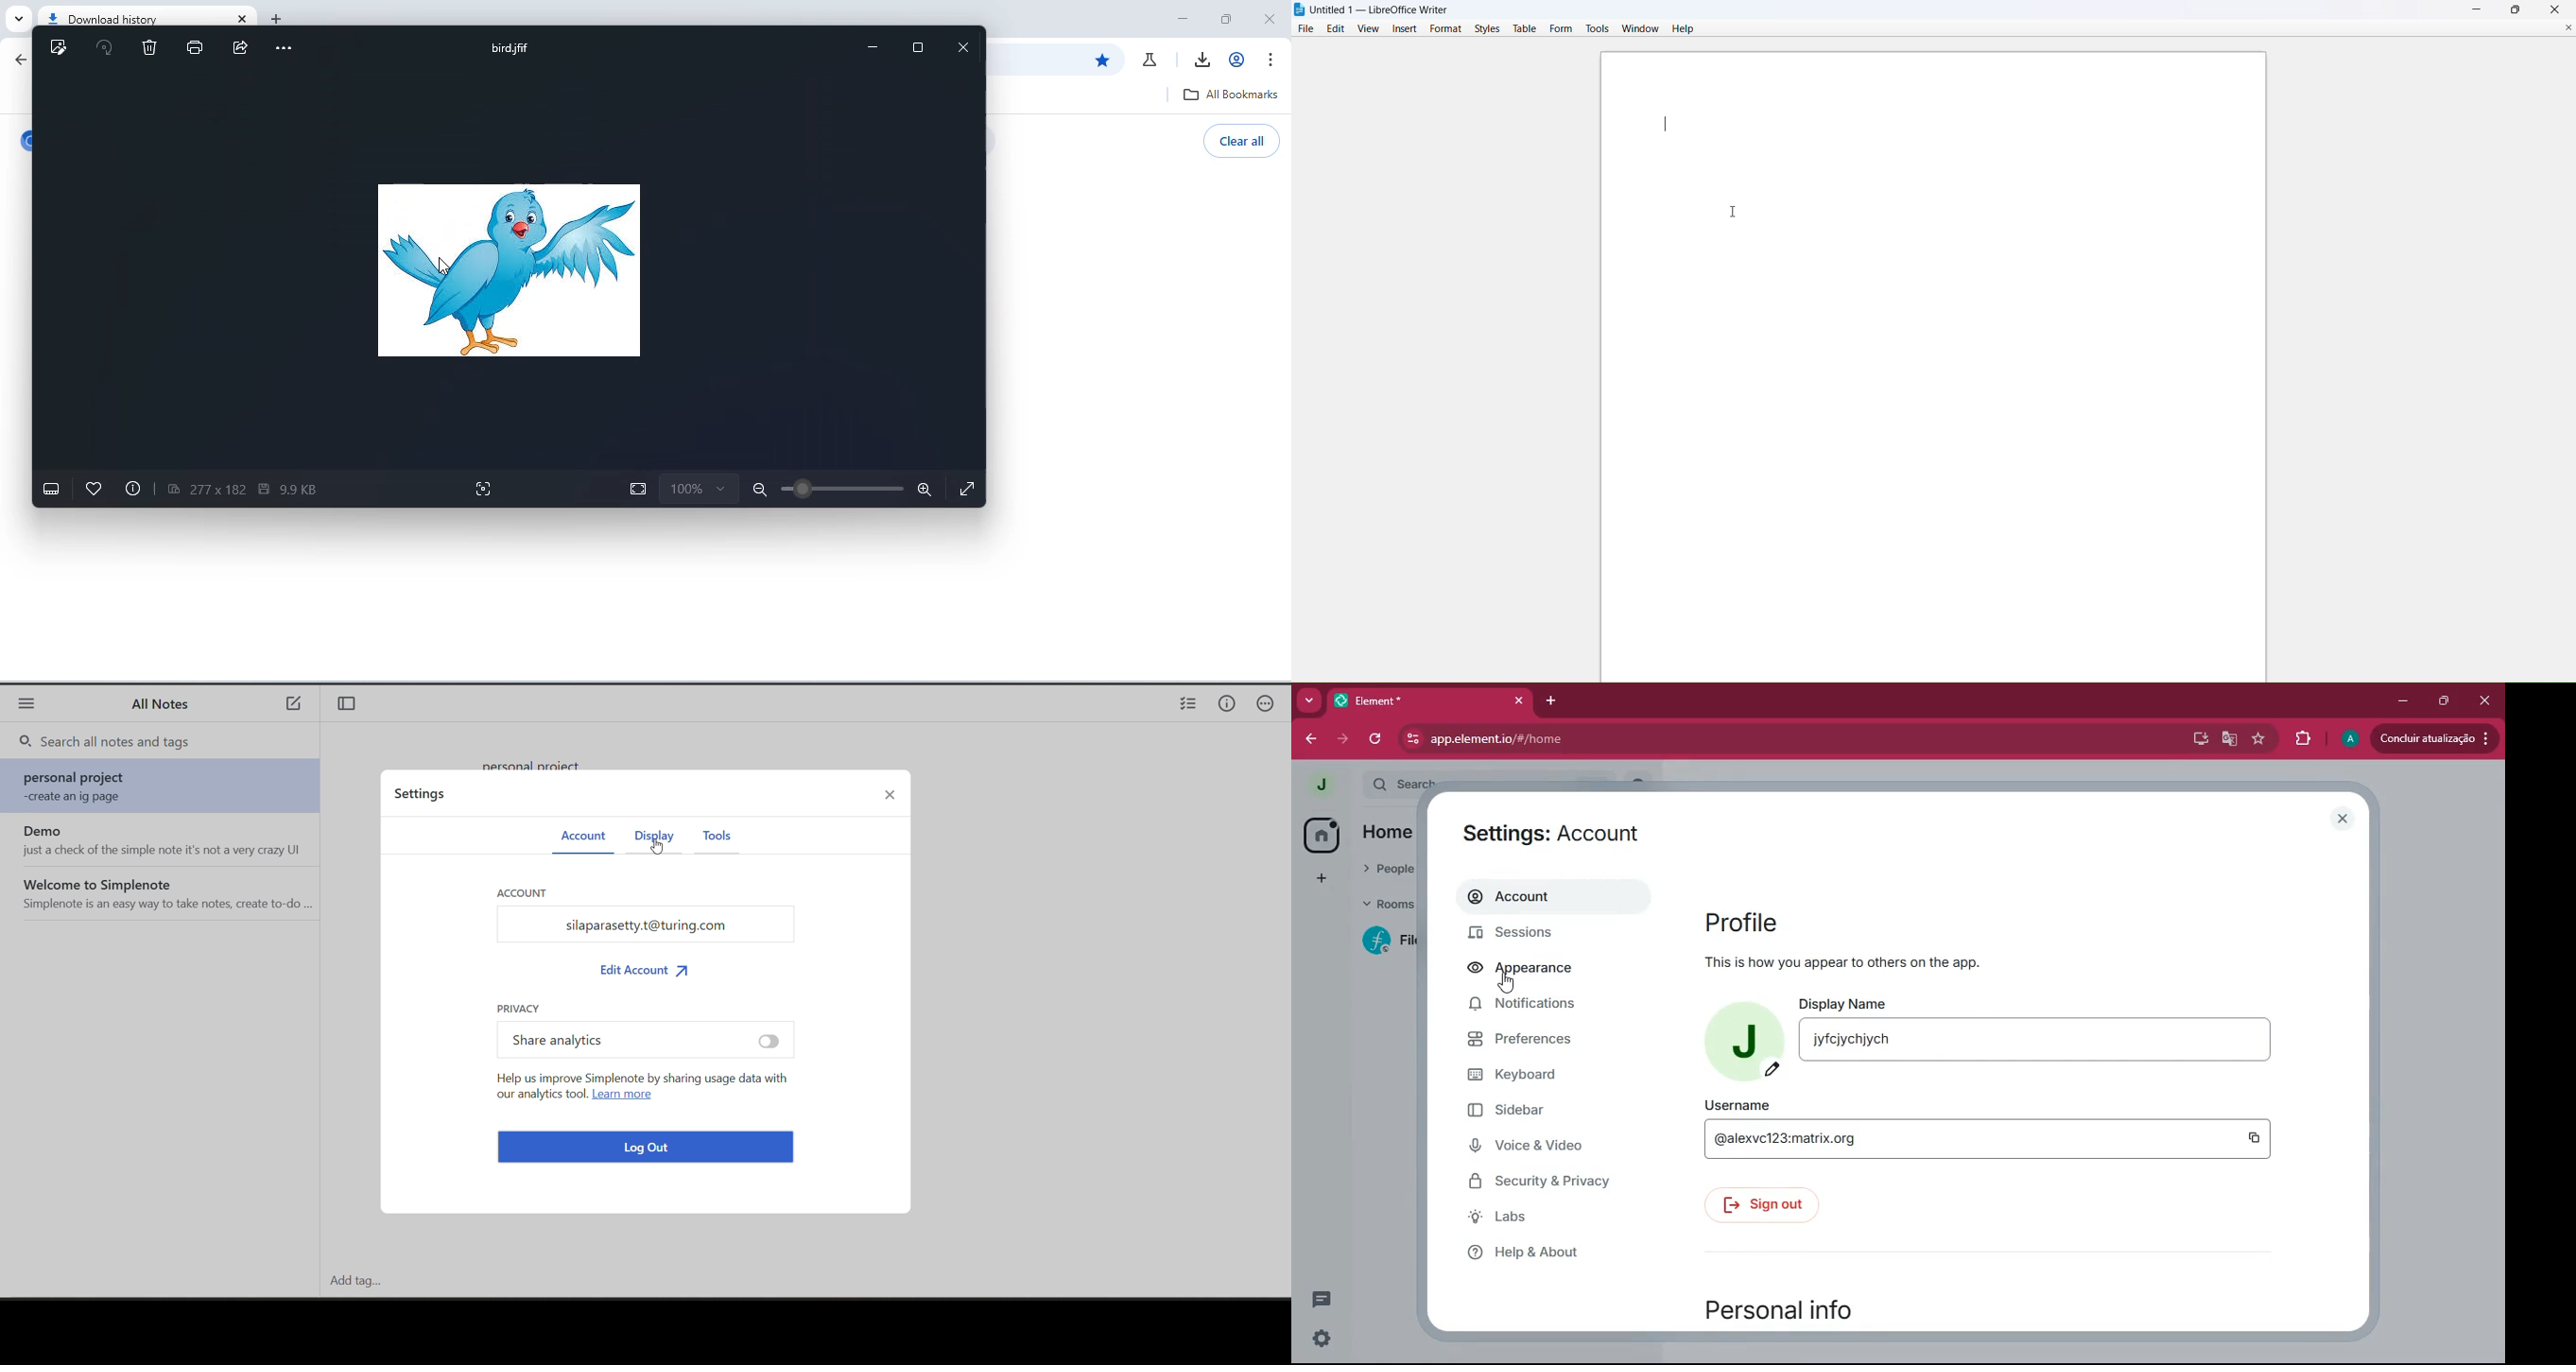 The height and width of the screenshot is (1372, 2576). What do you see at coordinates (1529, 1004) in the screenshot?
I see `notifications` at bounding box center [1529, 1004].